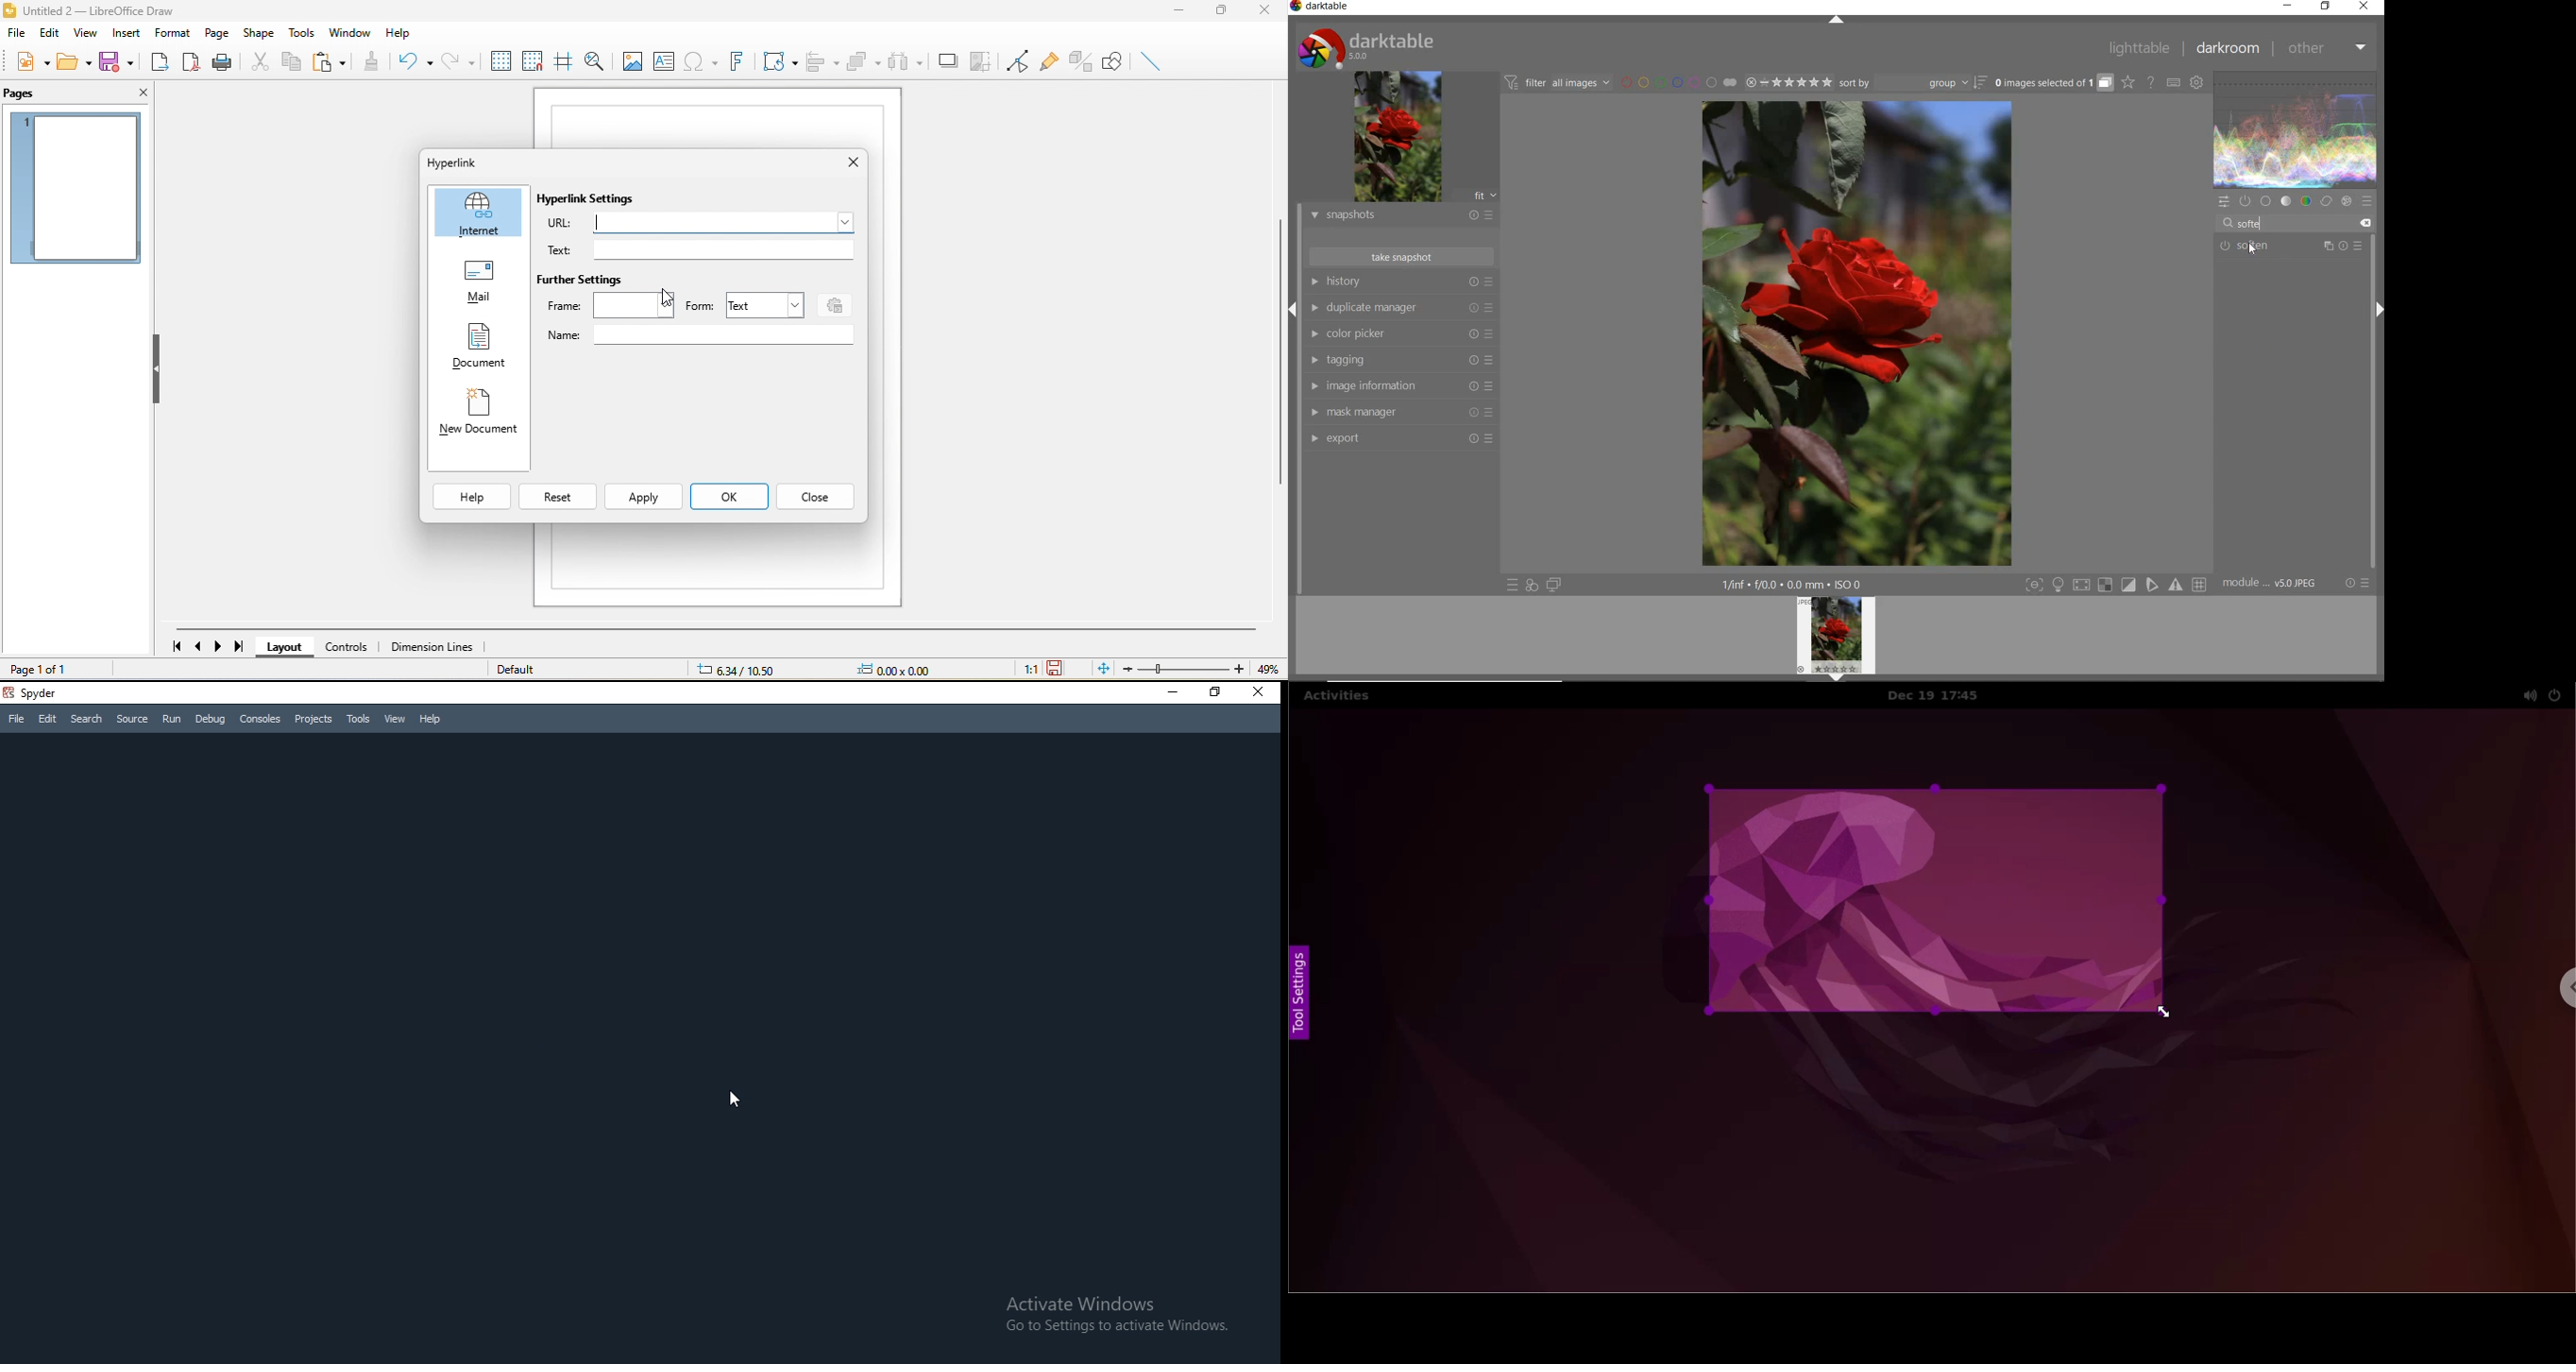 This screenshot has width=2576, height=1372. What do you see at coordinates (256, 61) in the screenshot?
I see `cut` at bounding box center [256, 61].